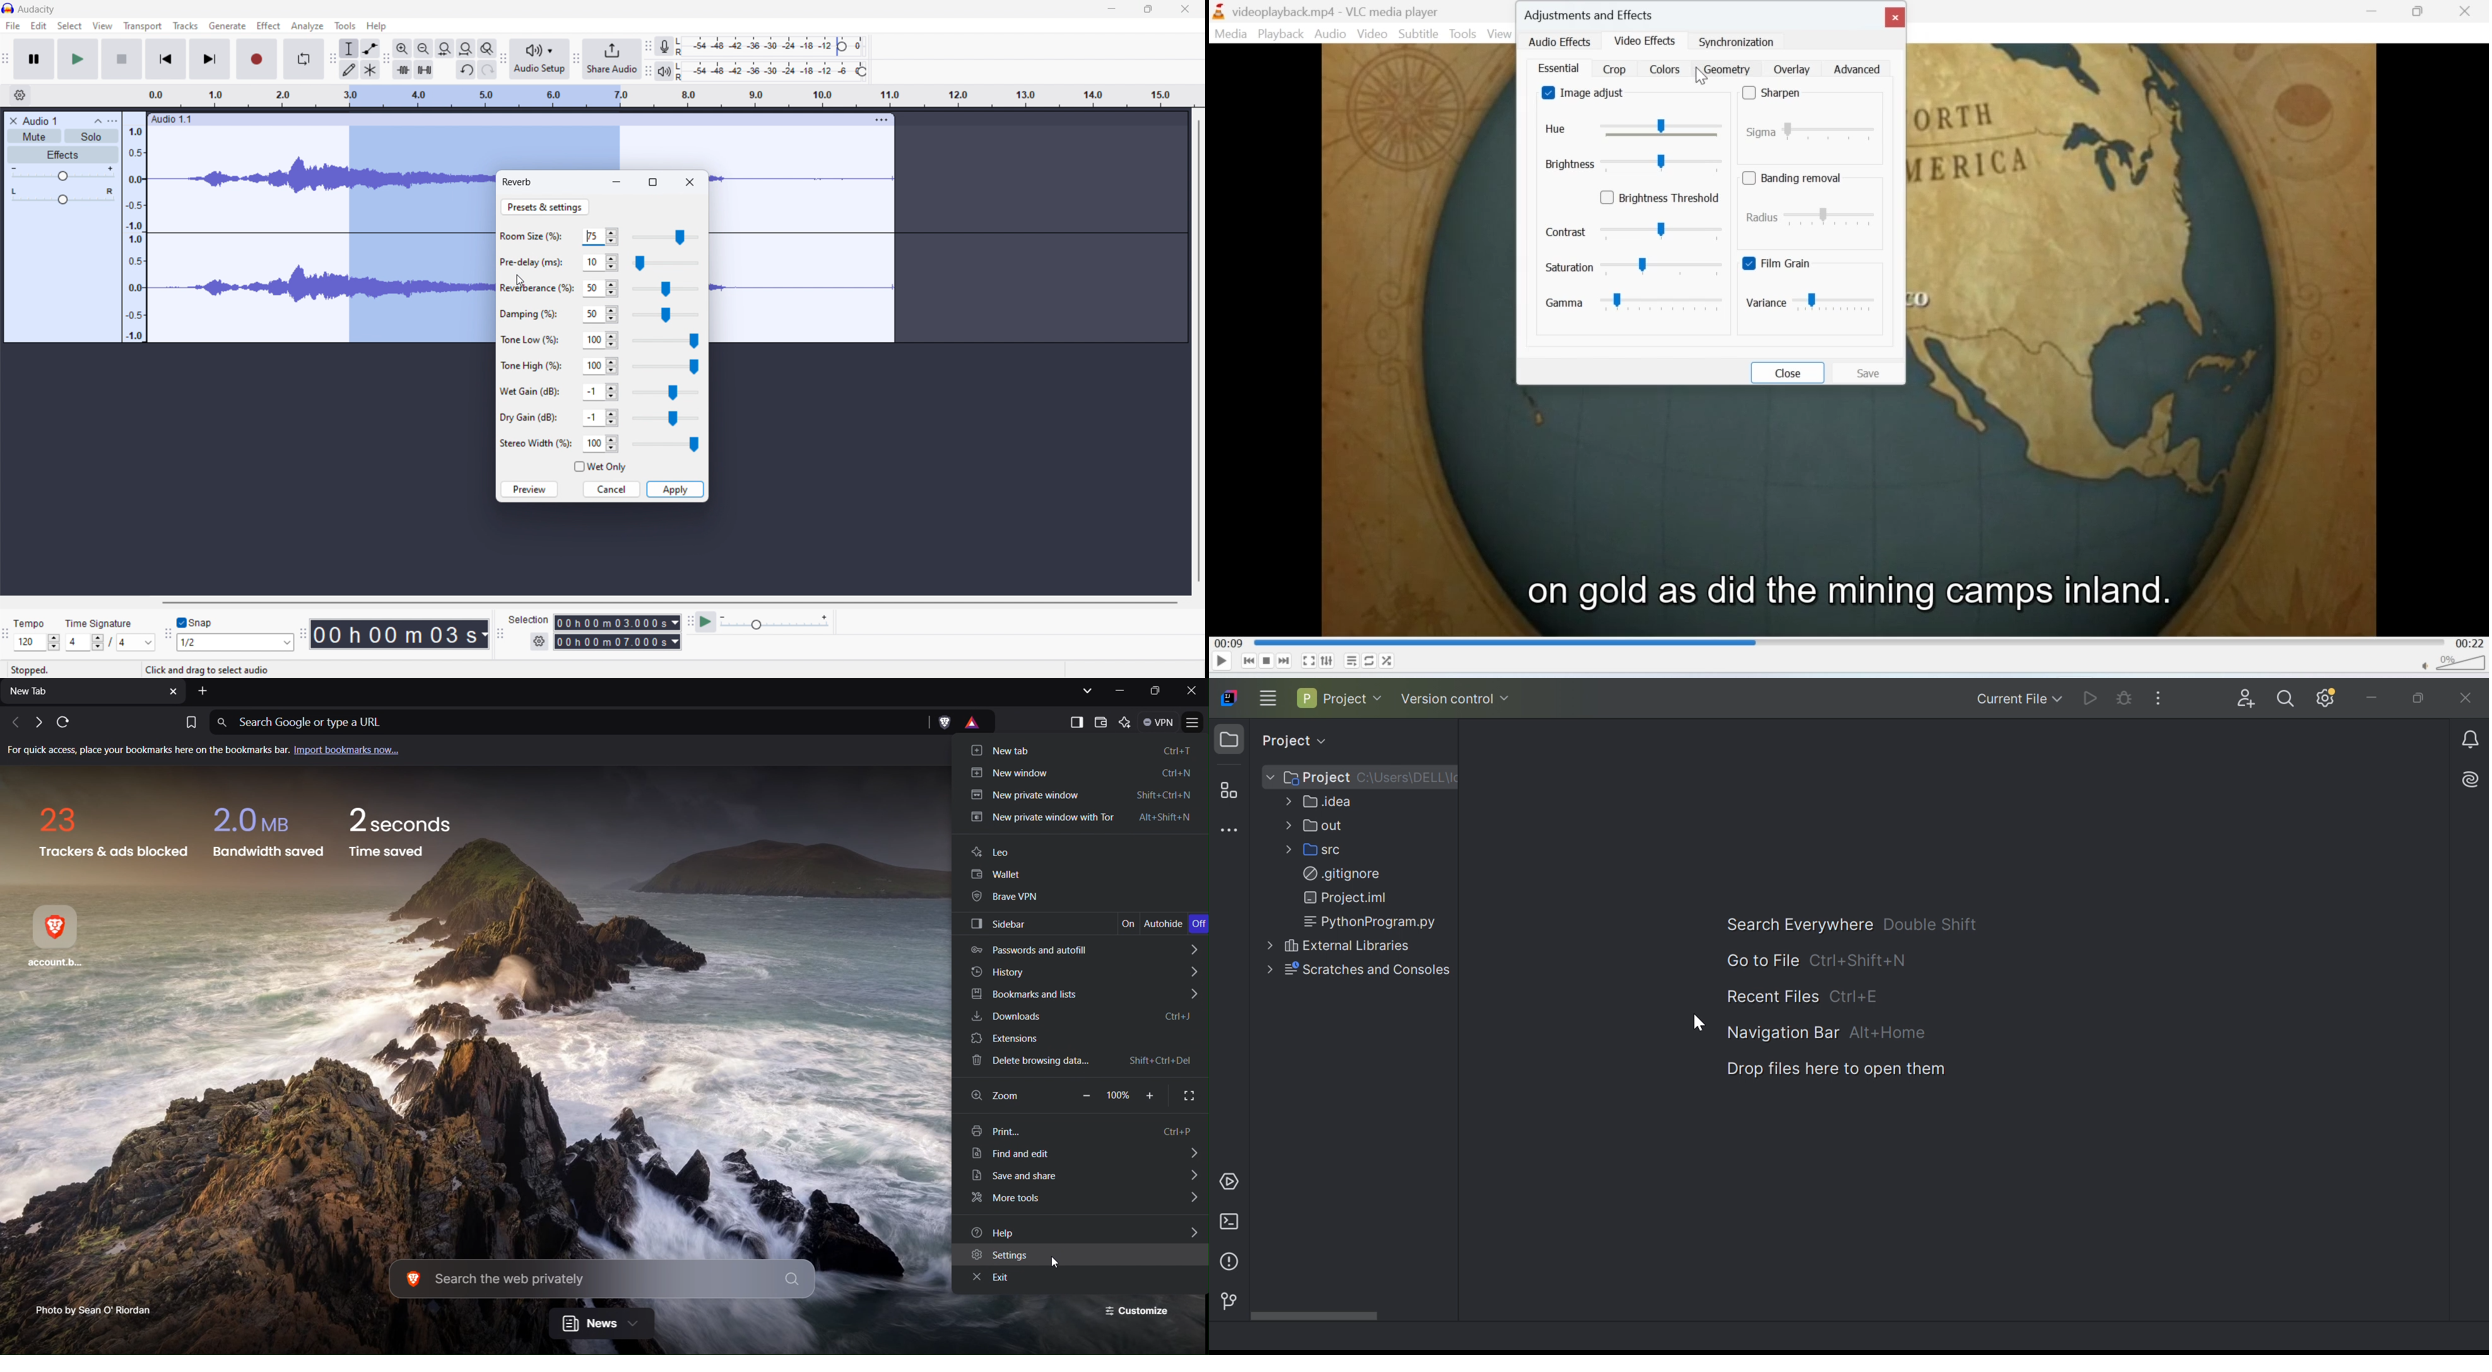 This screenshot has height=1372, width=2492. I want to click on more options, so click(883, 121).